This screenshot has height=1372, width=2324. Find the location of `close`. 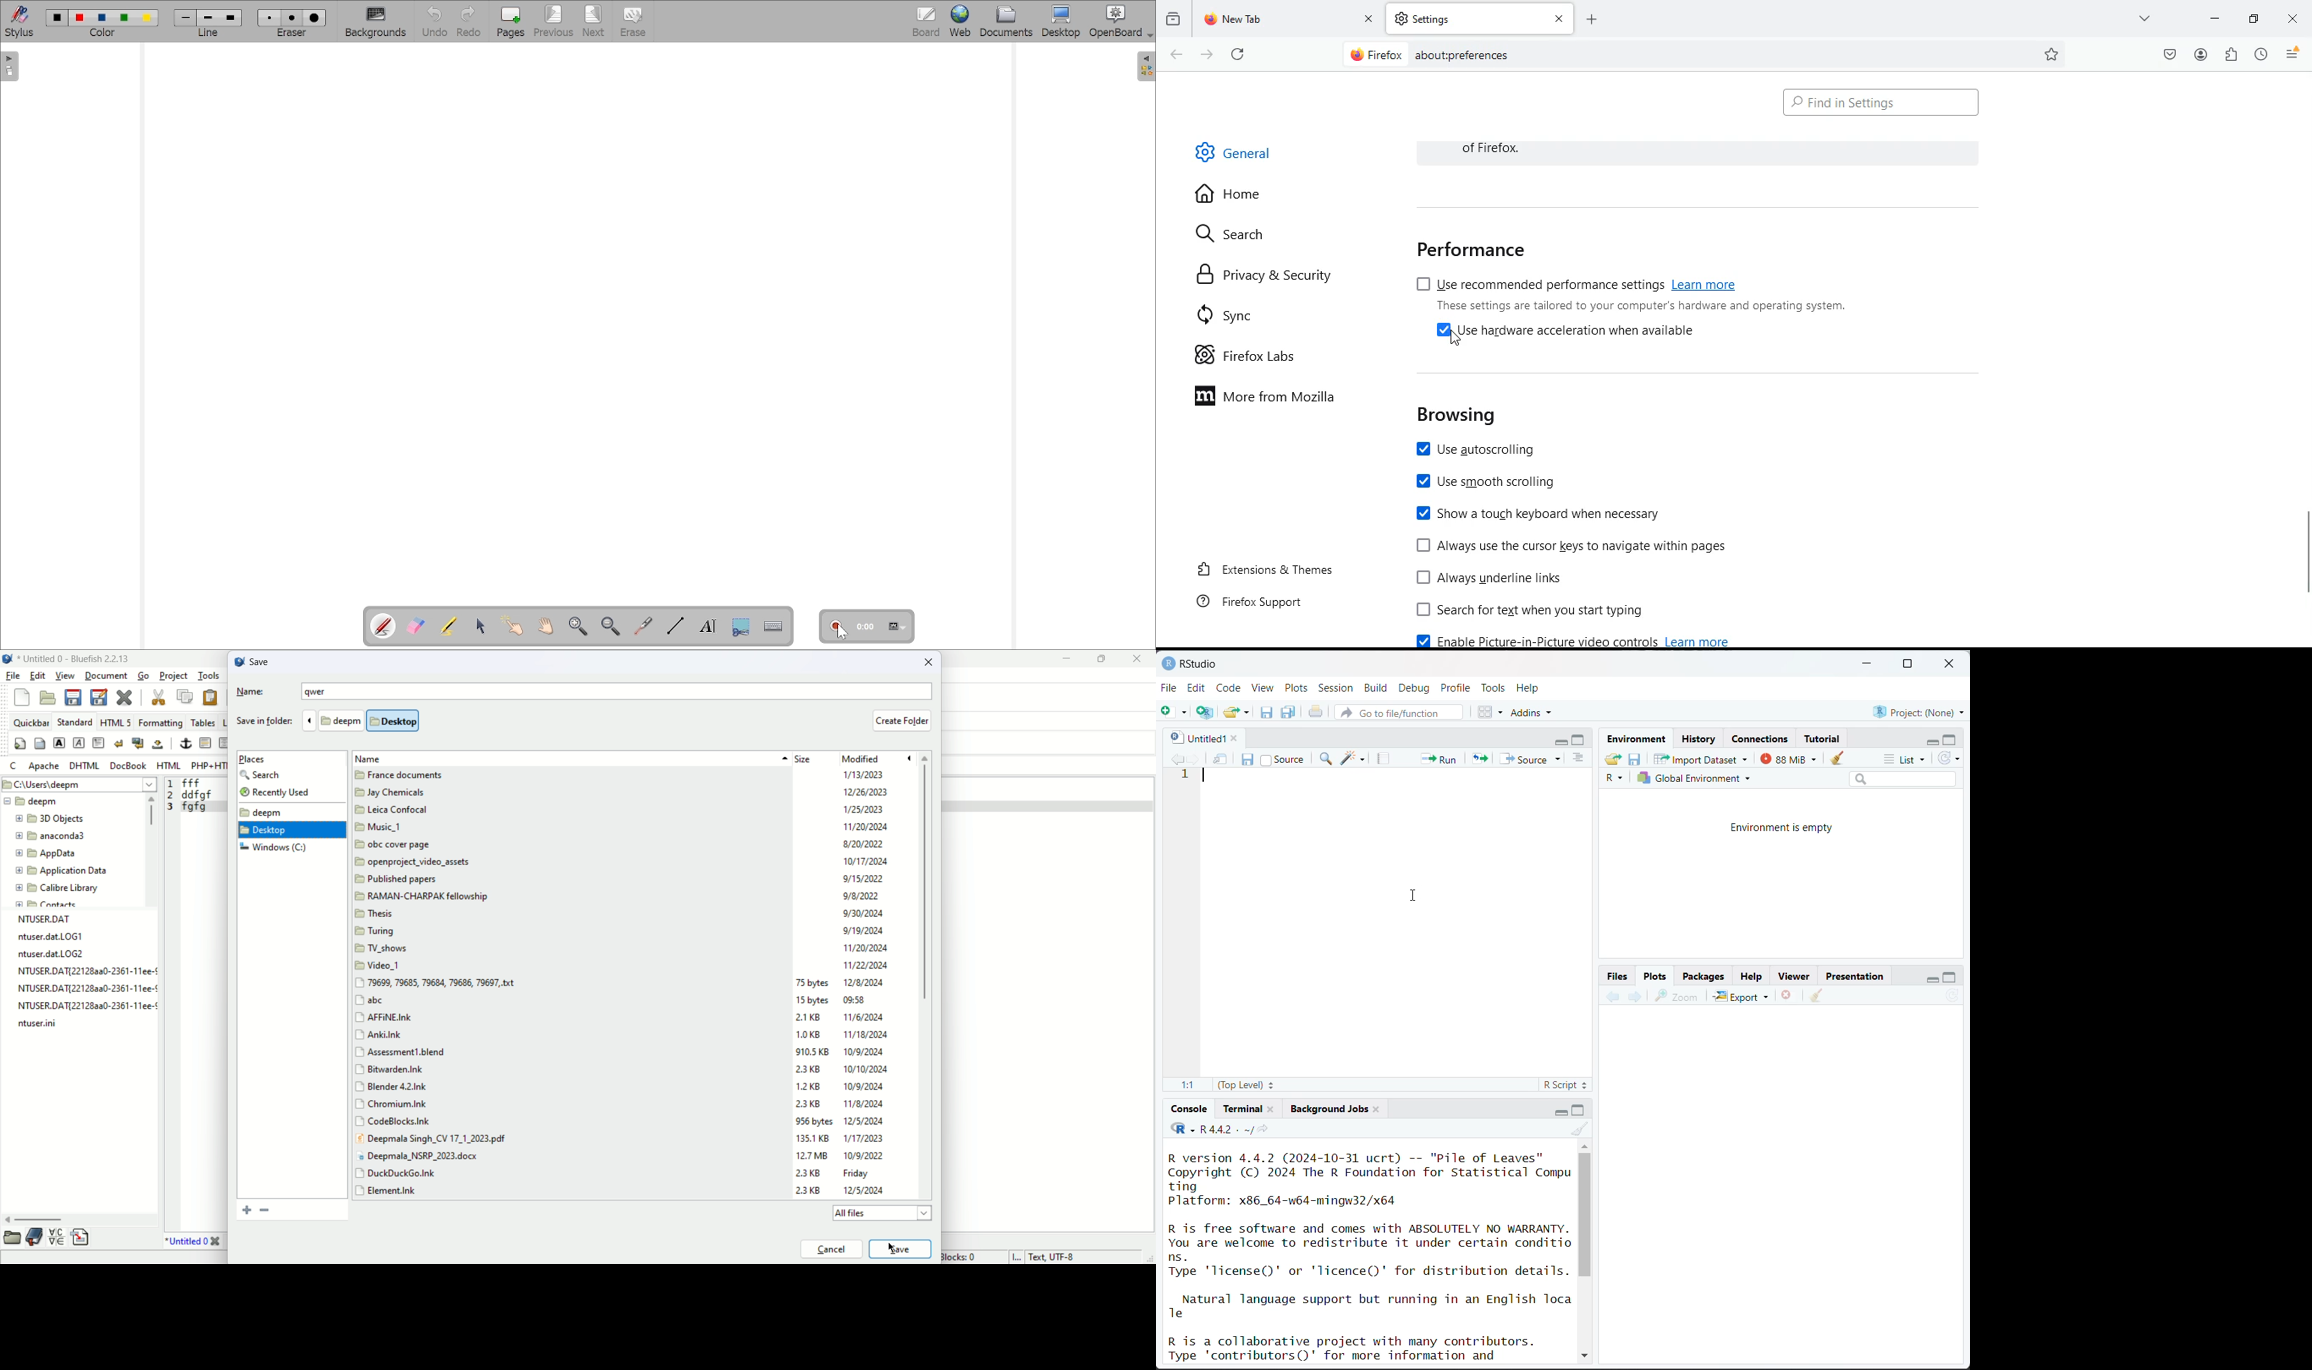

close is located at coordinates (1377, 1108).